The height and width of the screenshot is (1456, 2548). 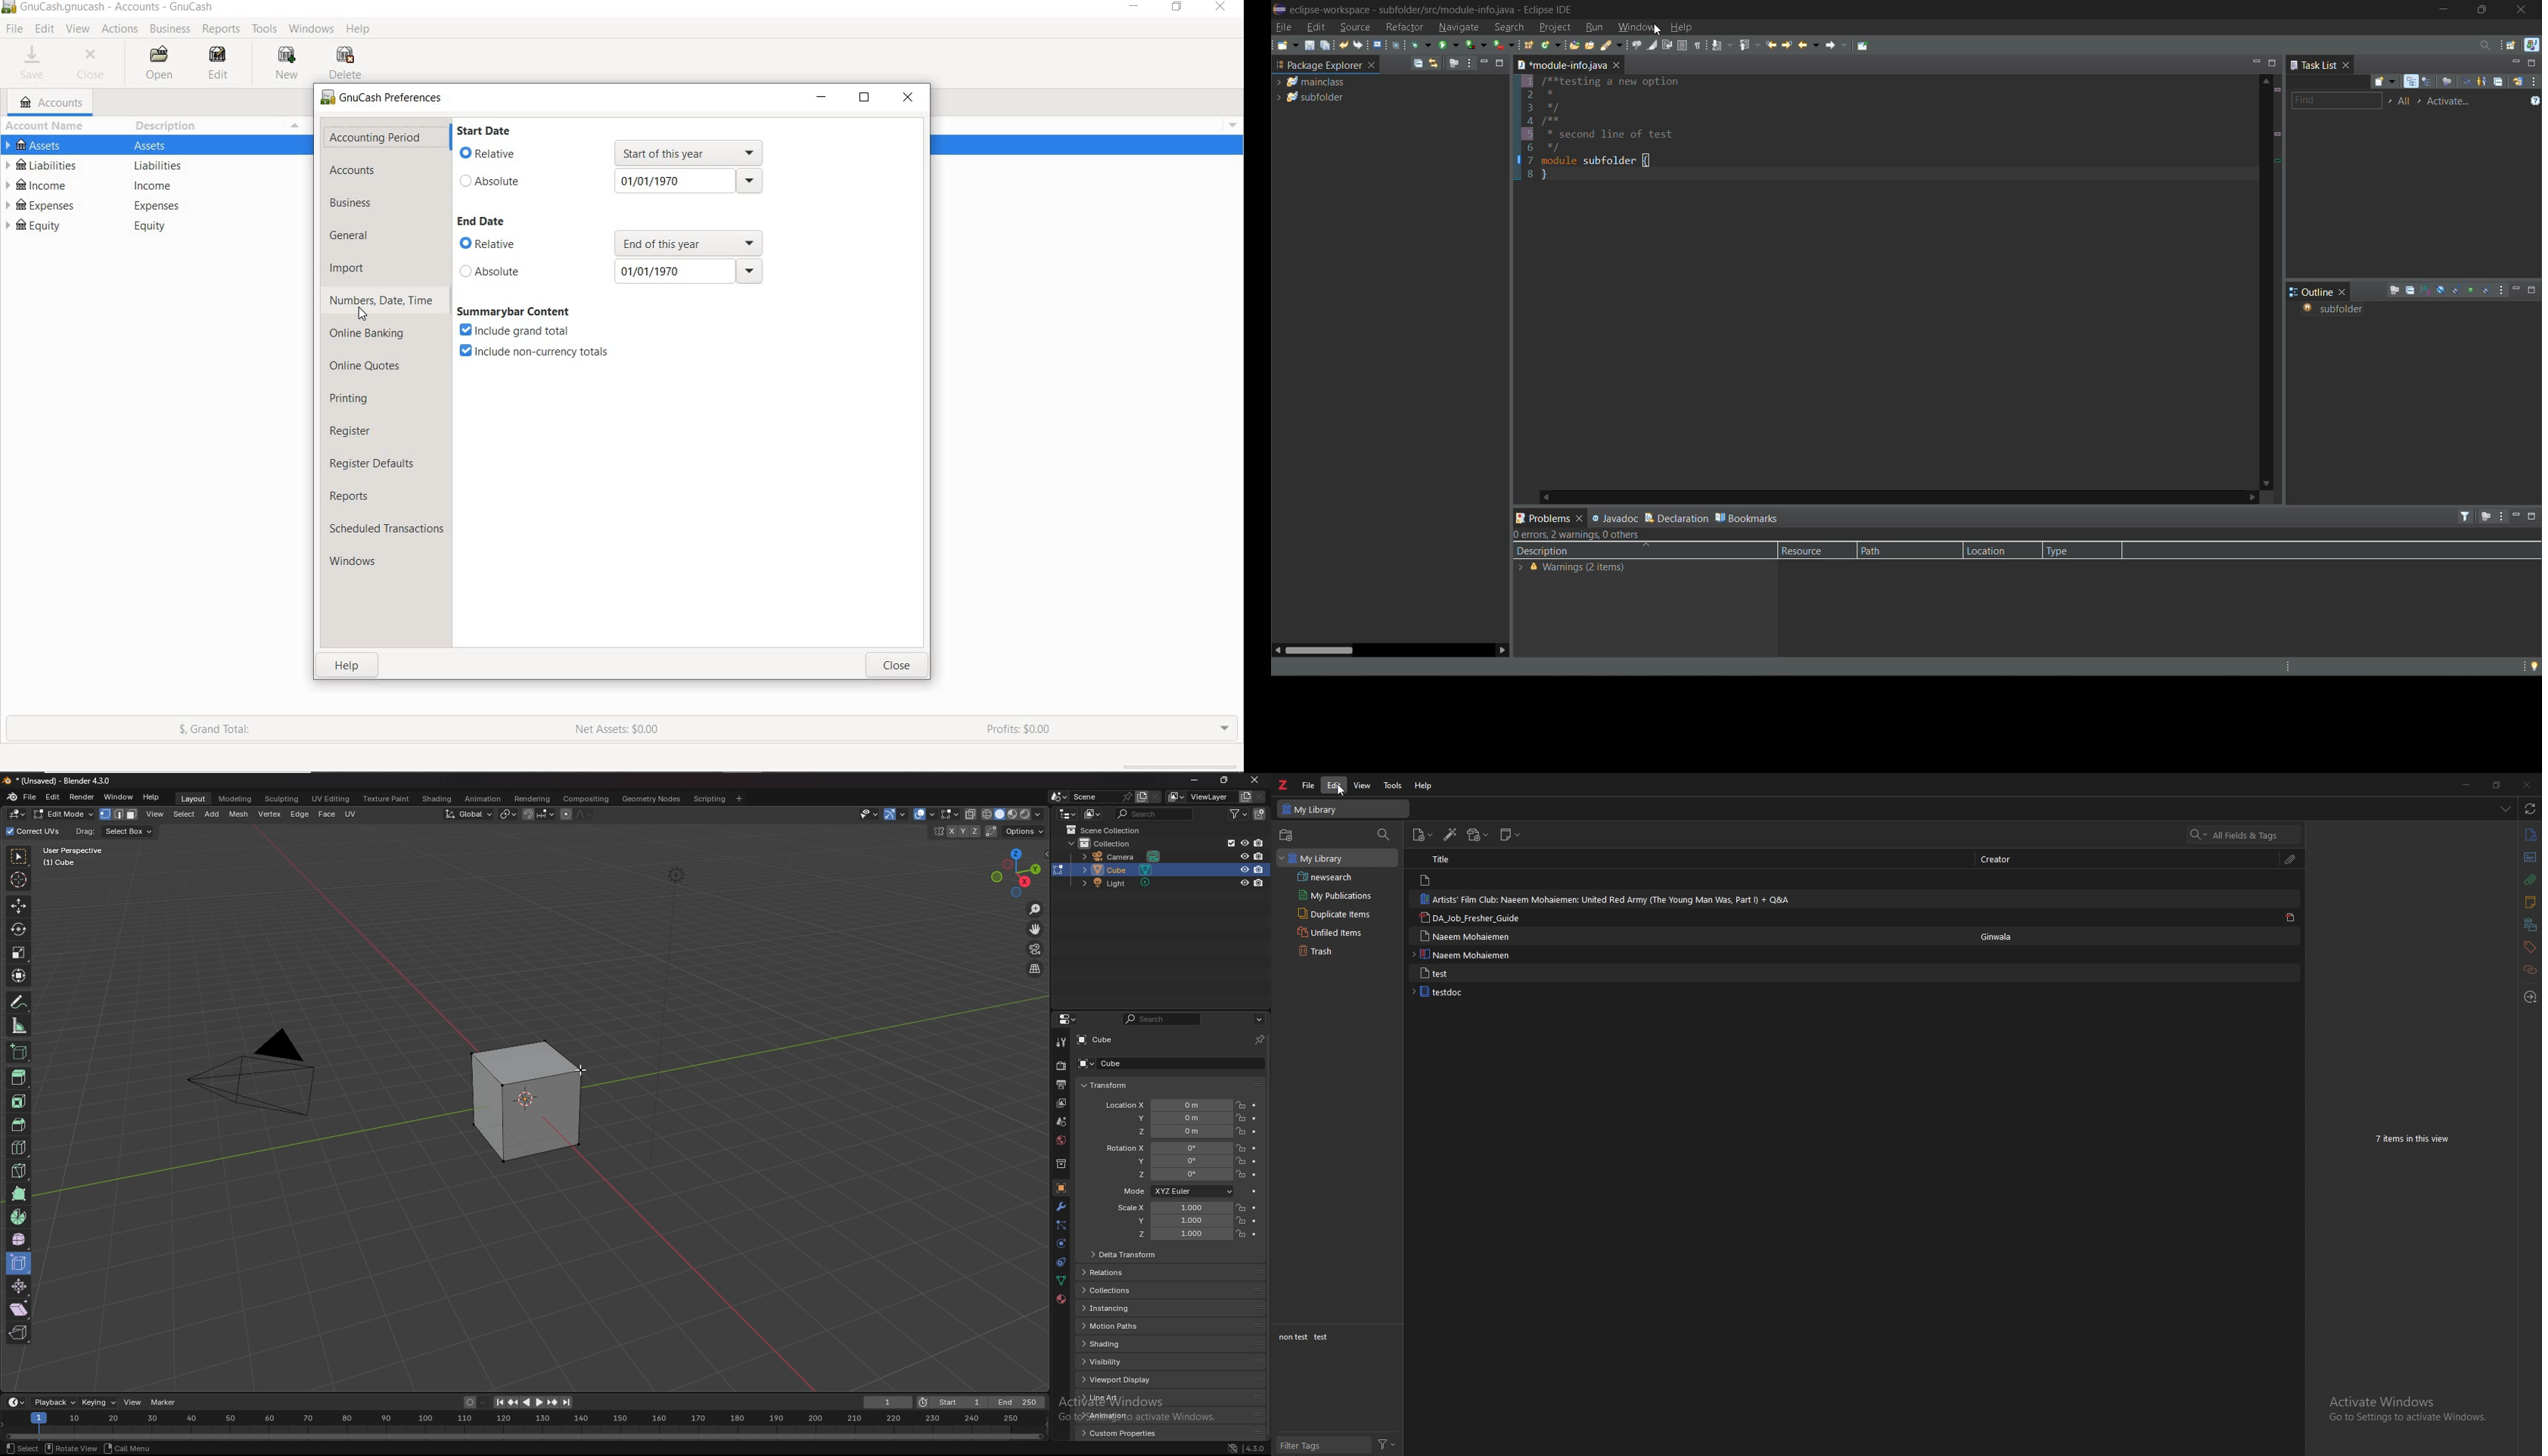 I want to click on minimize, so click(x=2467, y=784).